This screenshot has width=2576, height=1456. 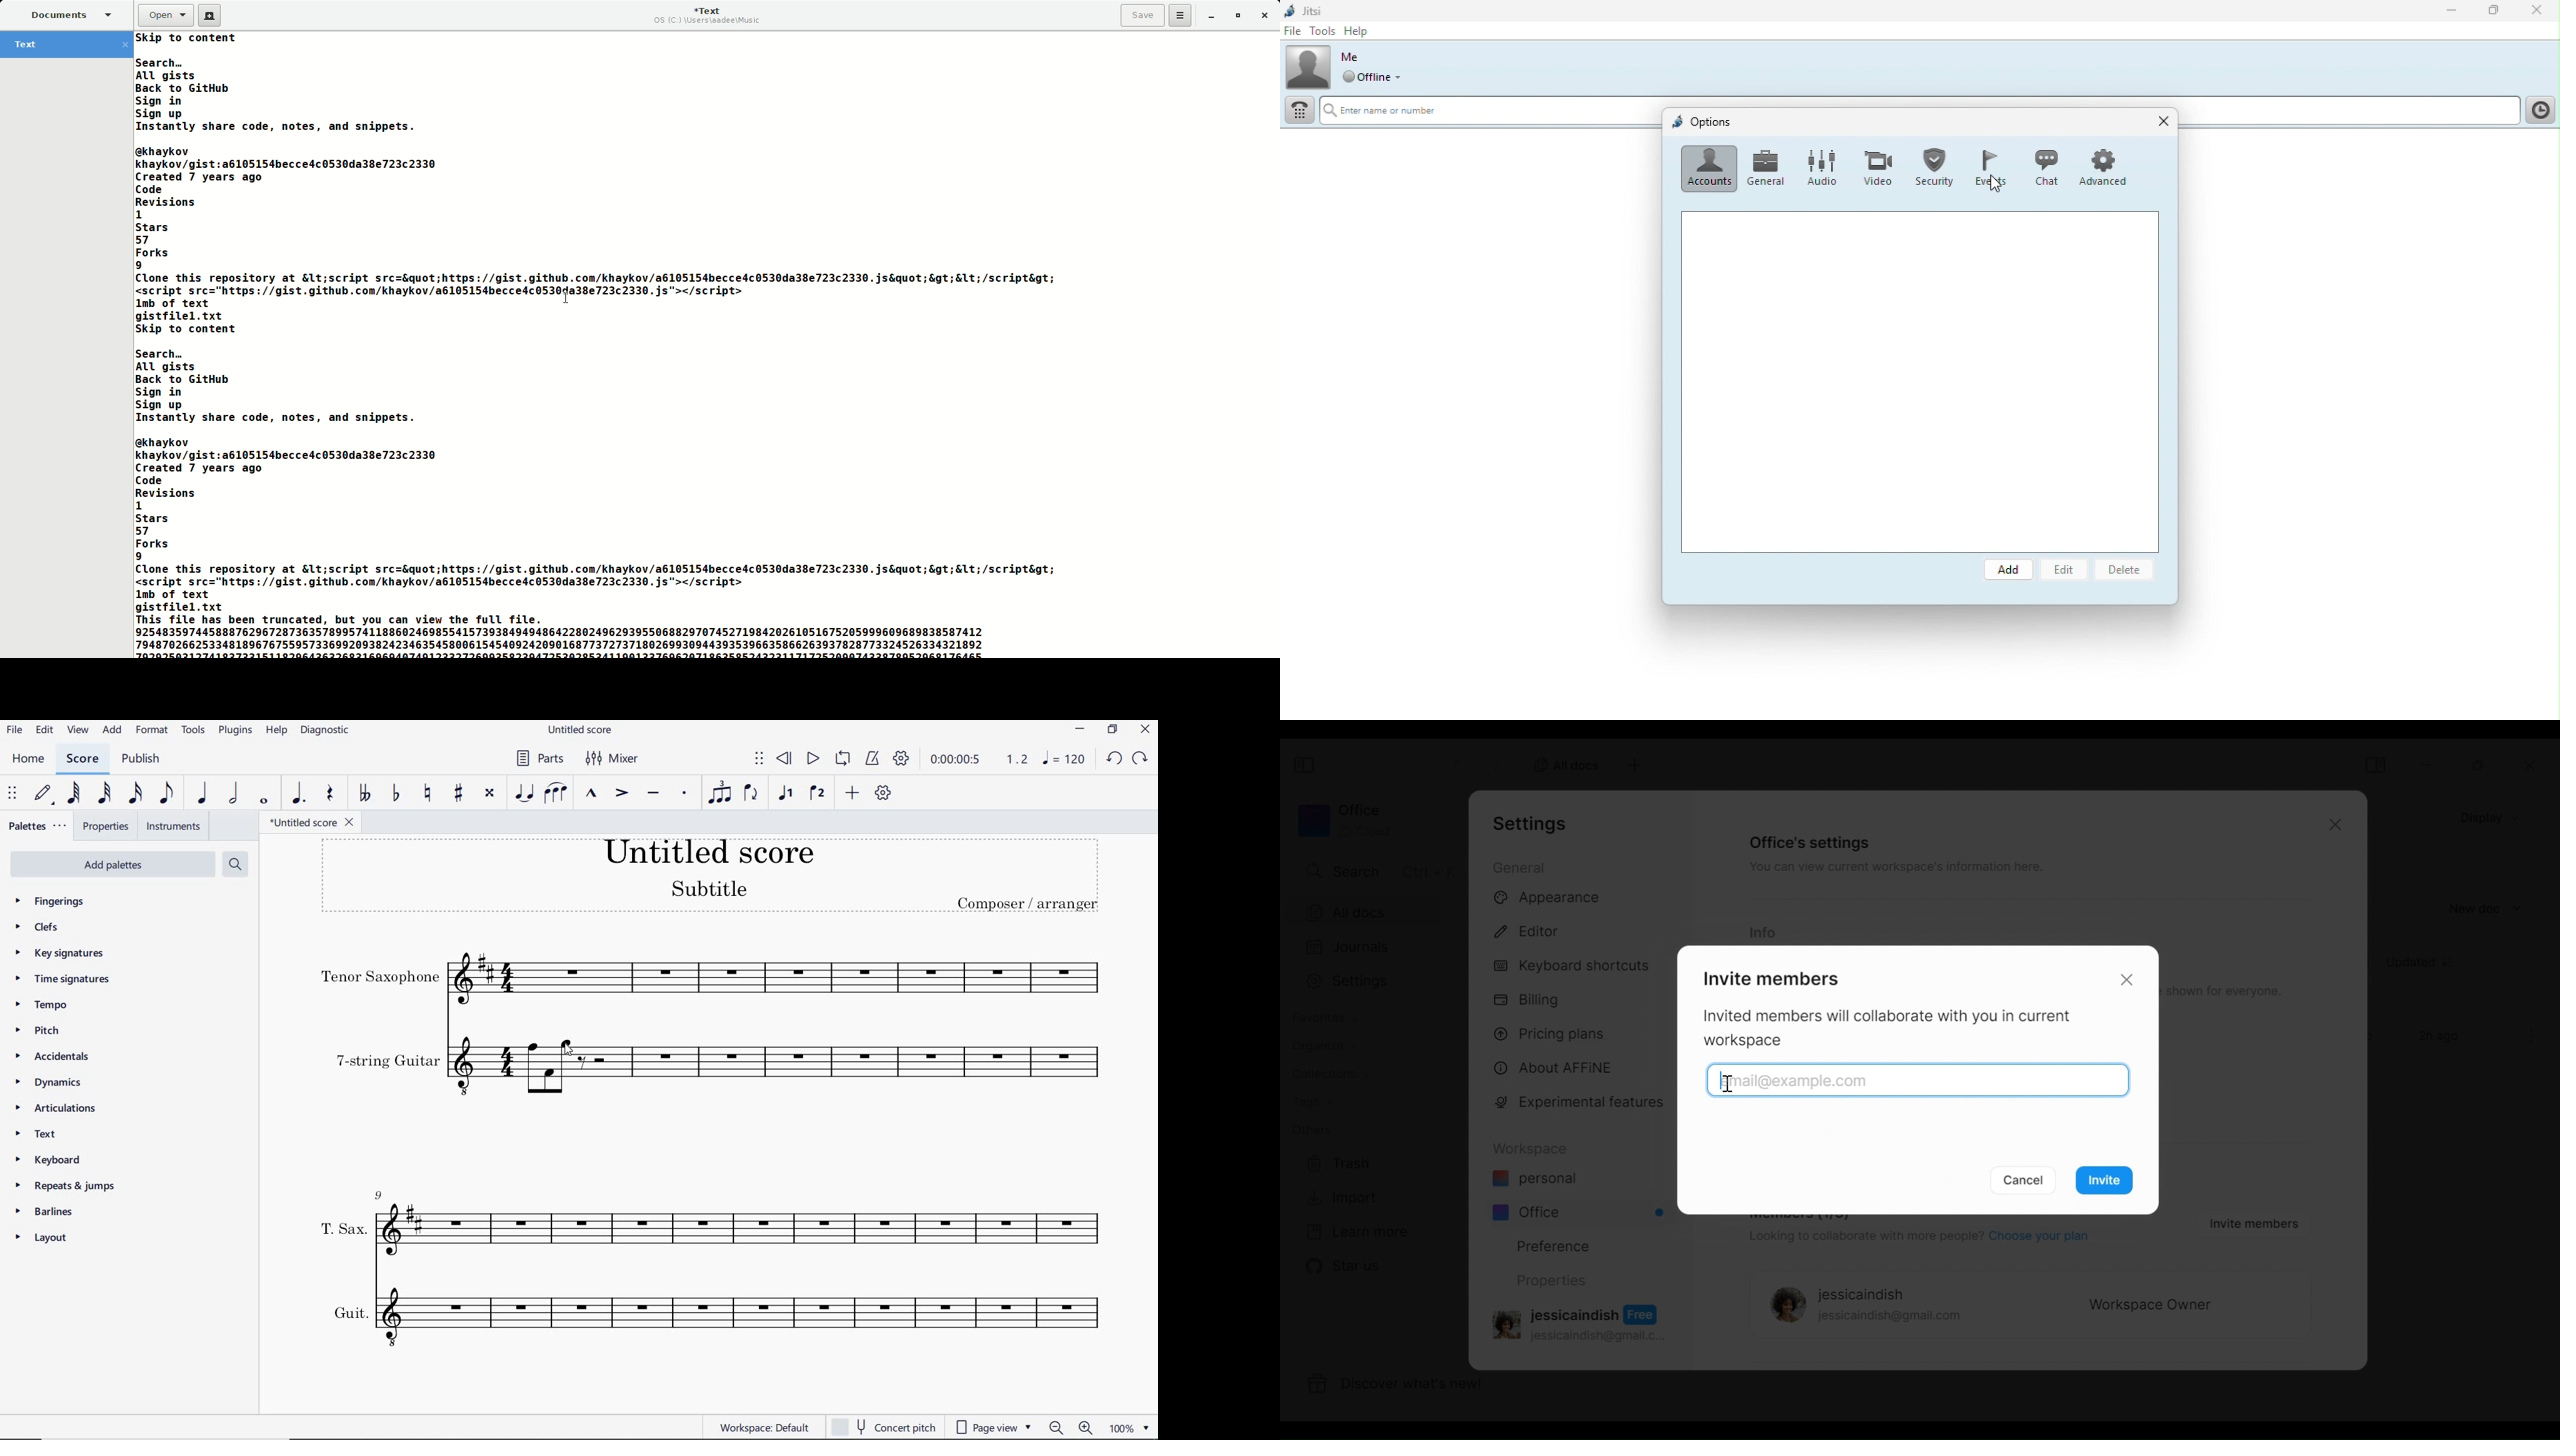 What do you see at coordinates (784, 759) in the screenshot?
I see `REWIND` at bounding box center [784, 759].